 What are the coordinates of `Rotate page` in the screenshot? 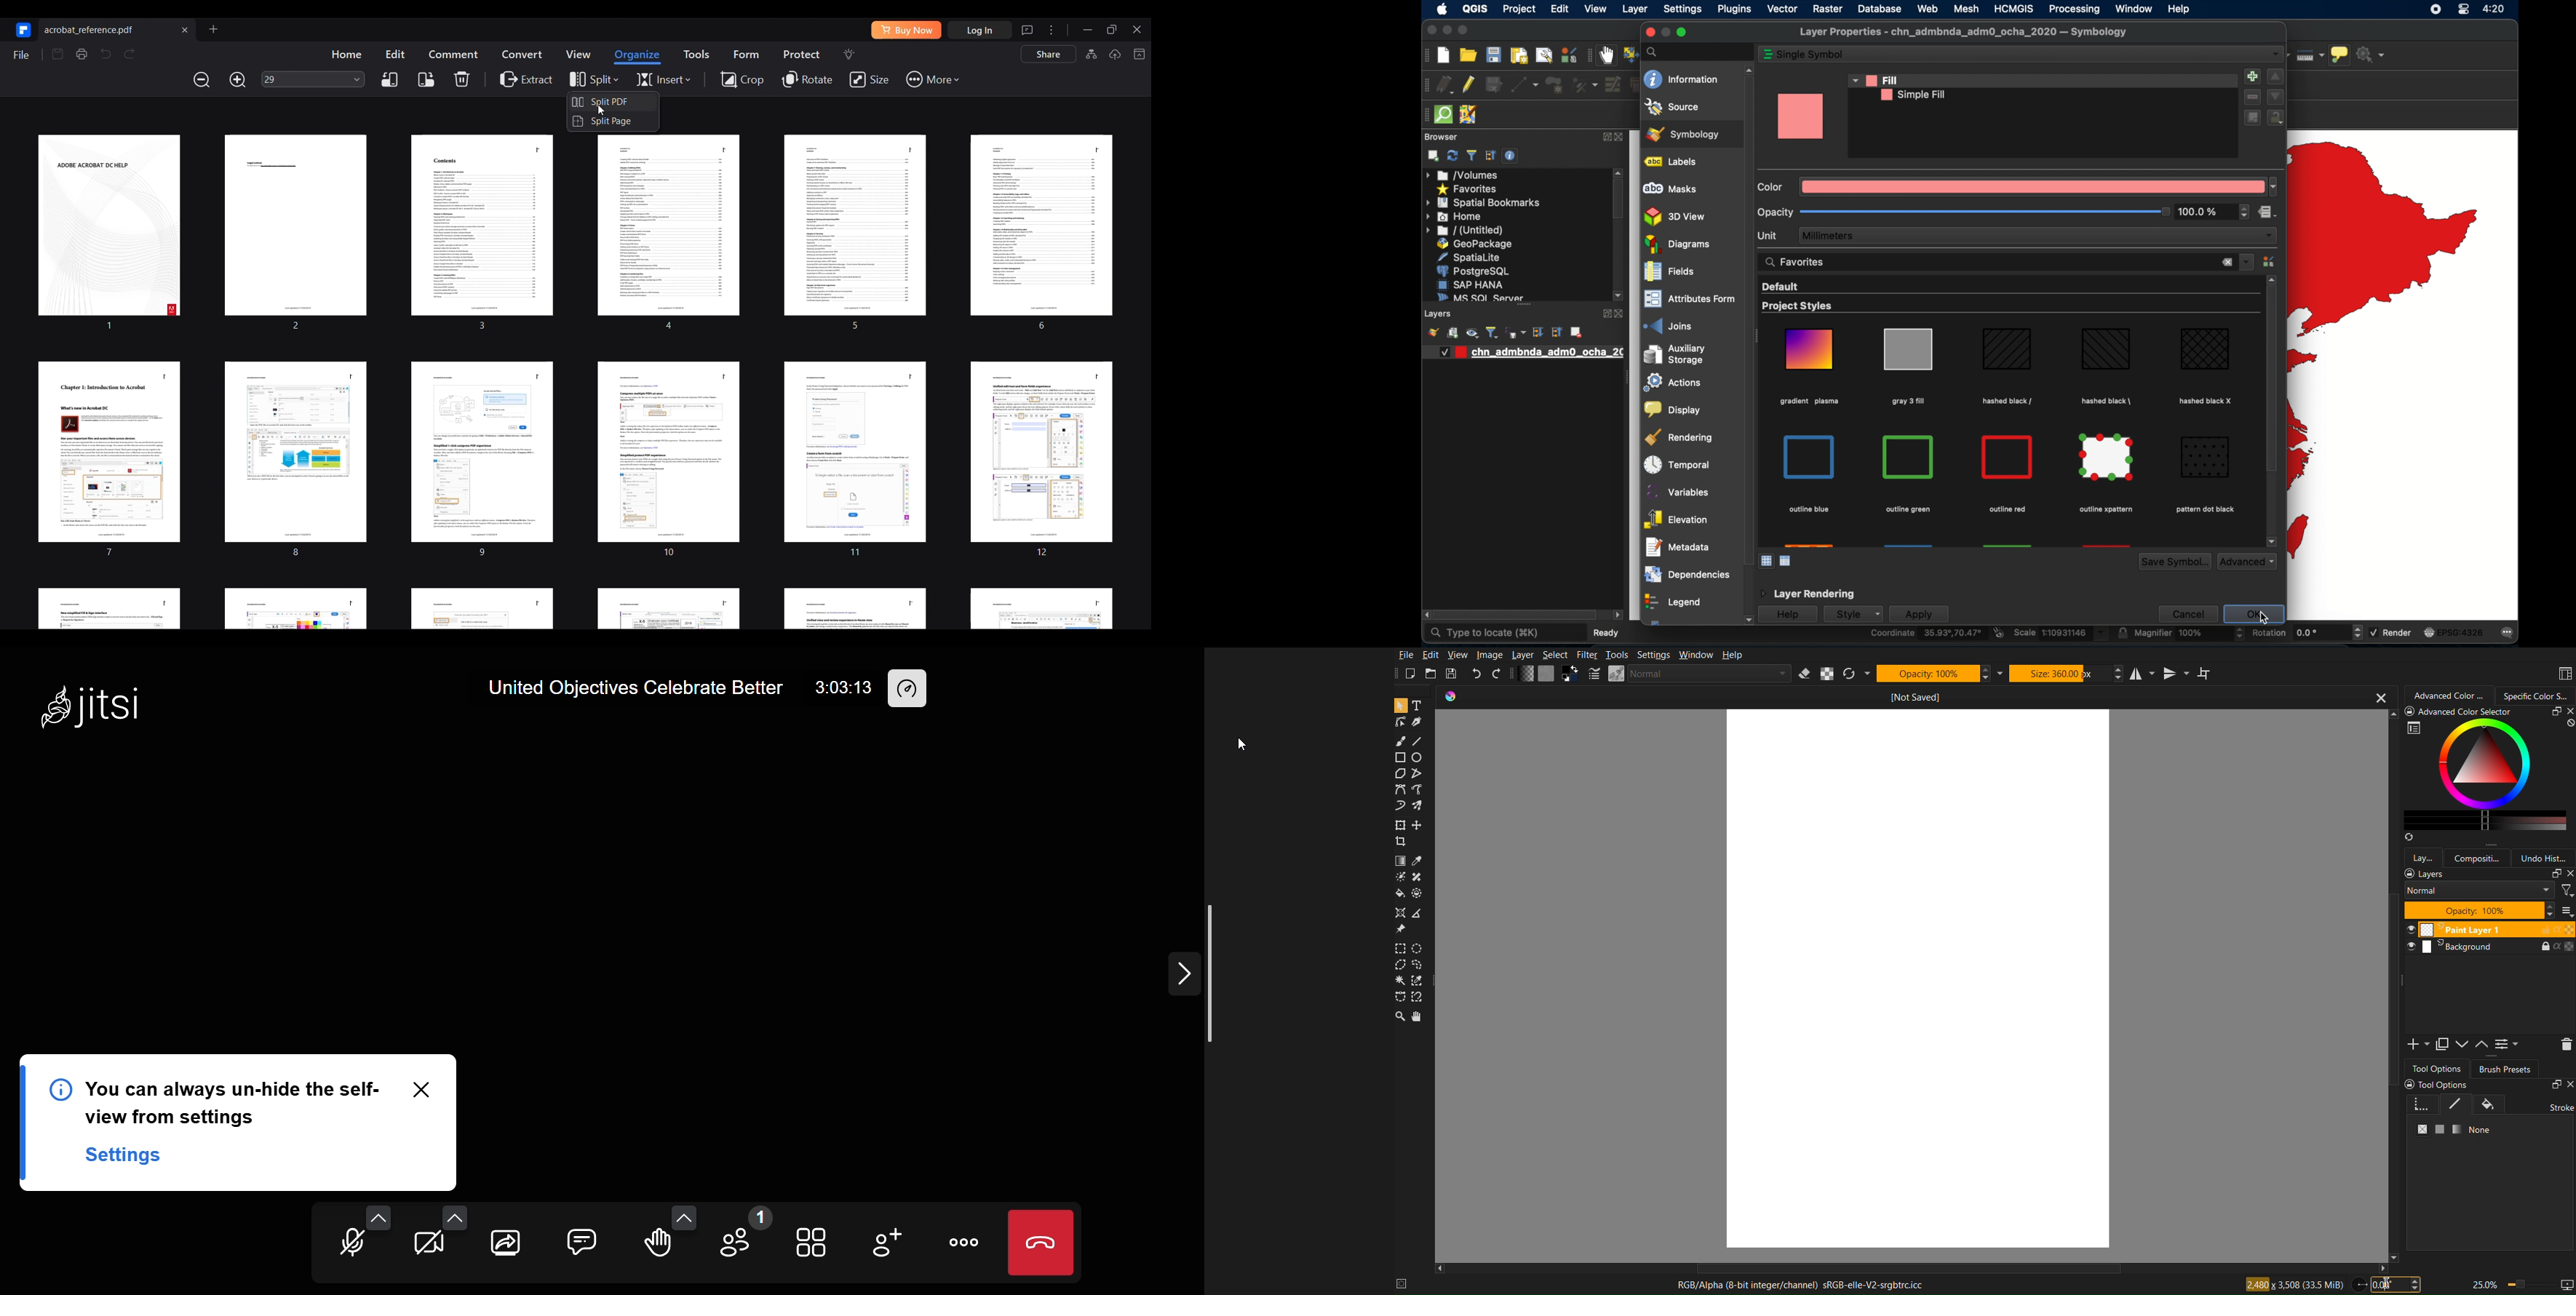 It's located at (808, 80).